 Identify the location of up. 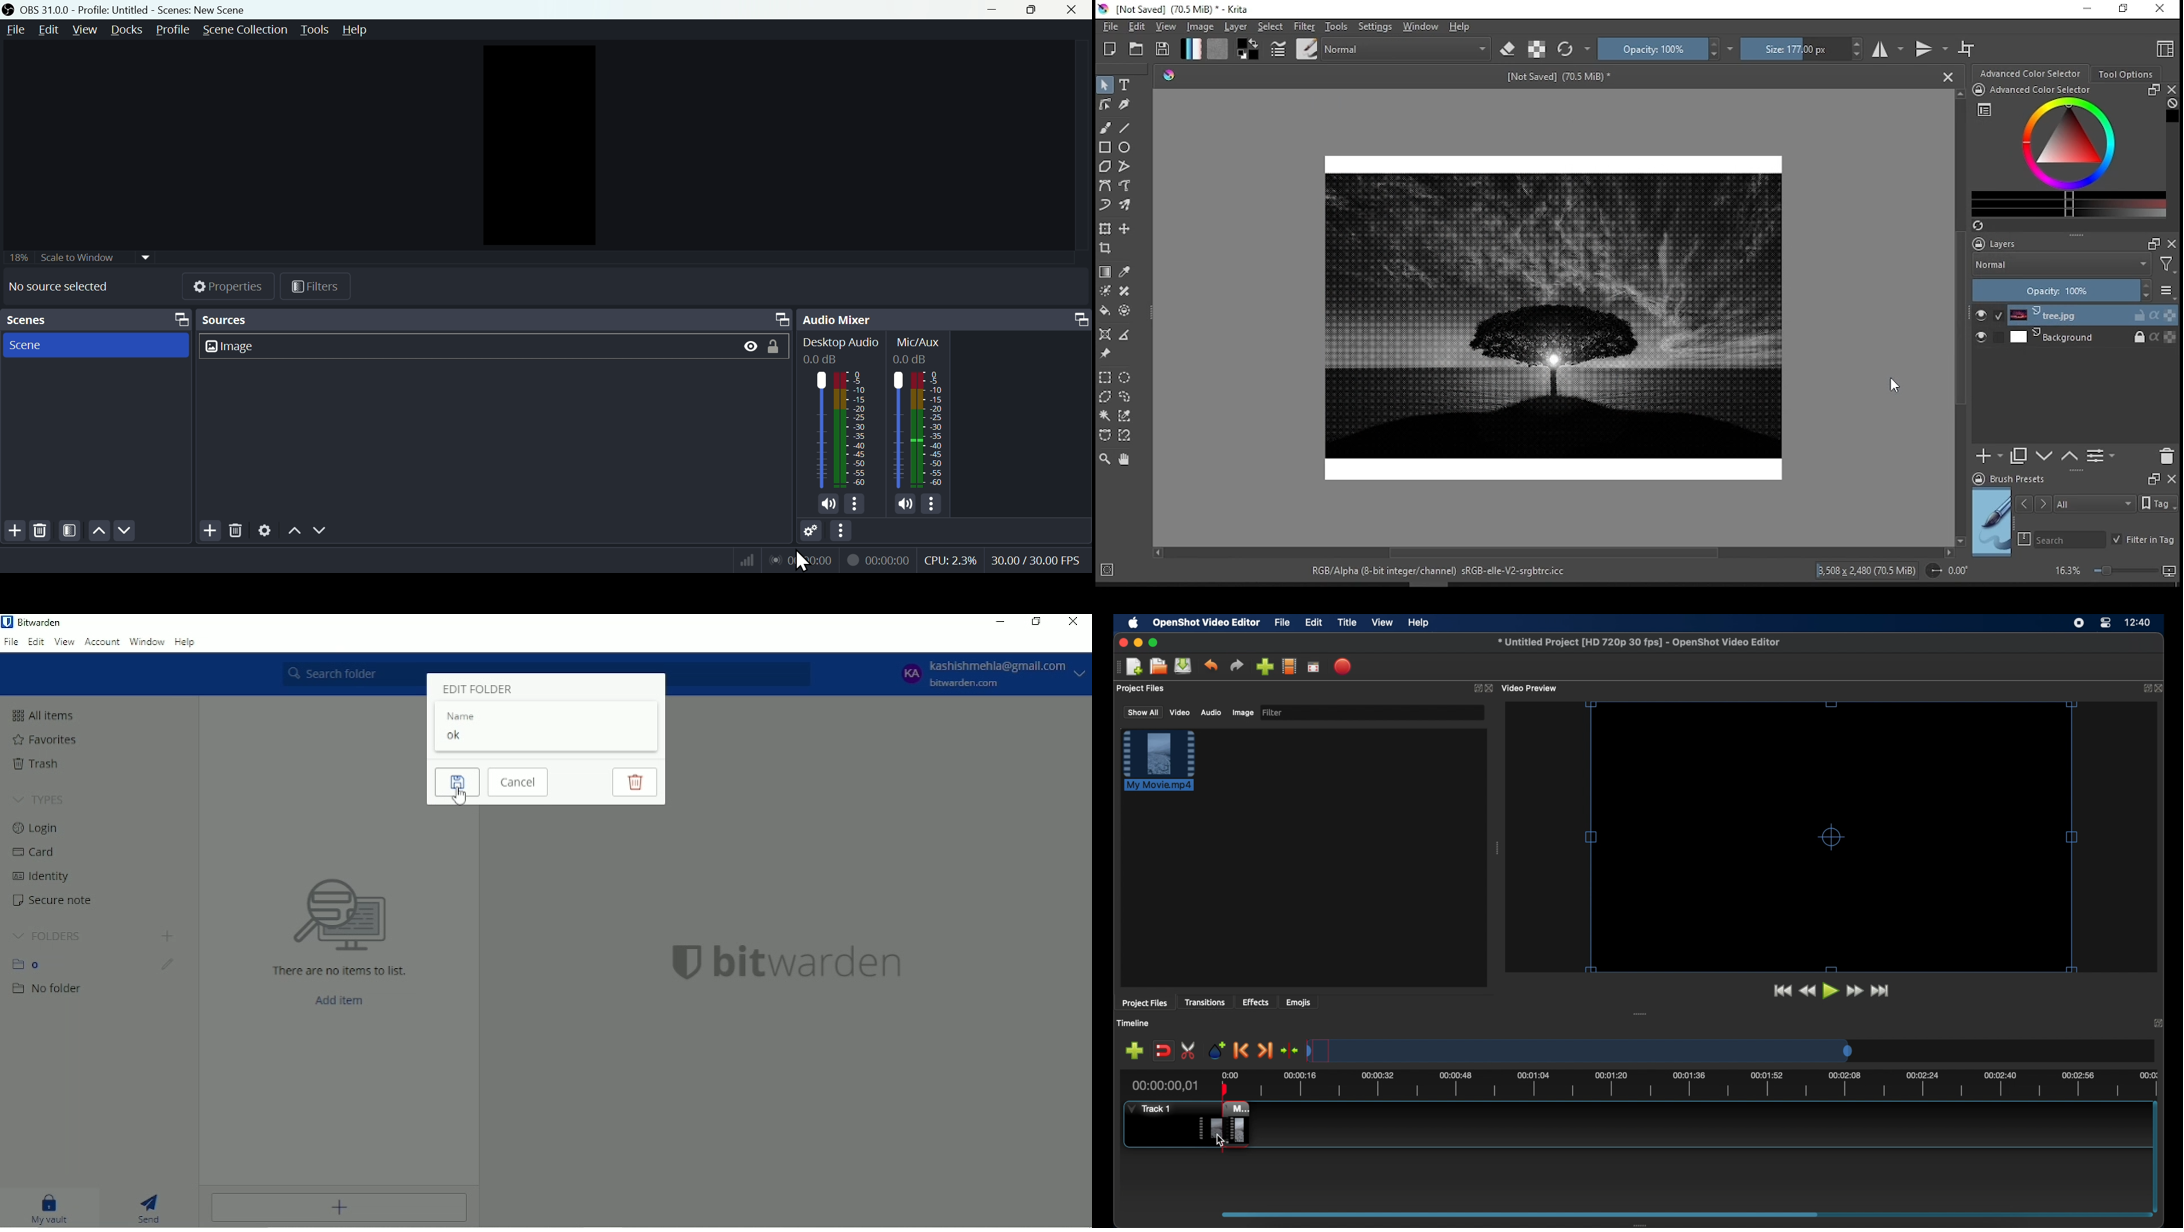
(98, 531).